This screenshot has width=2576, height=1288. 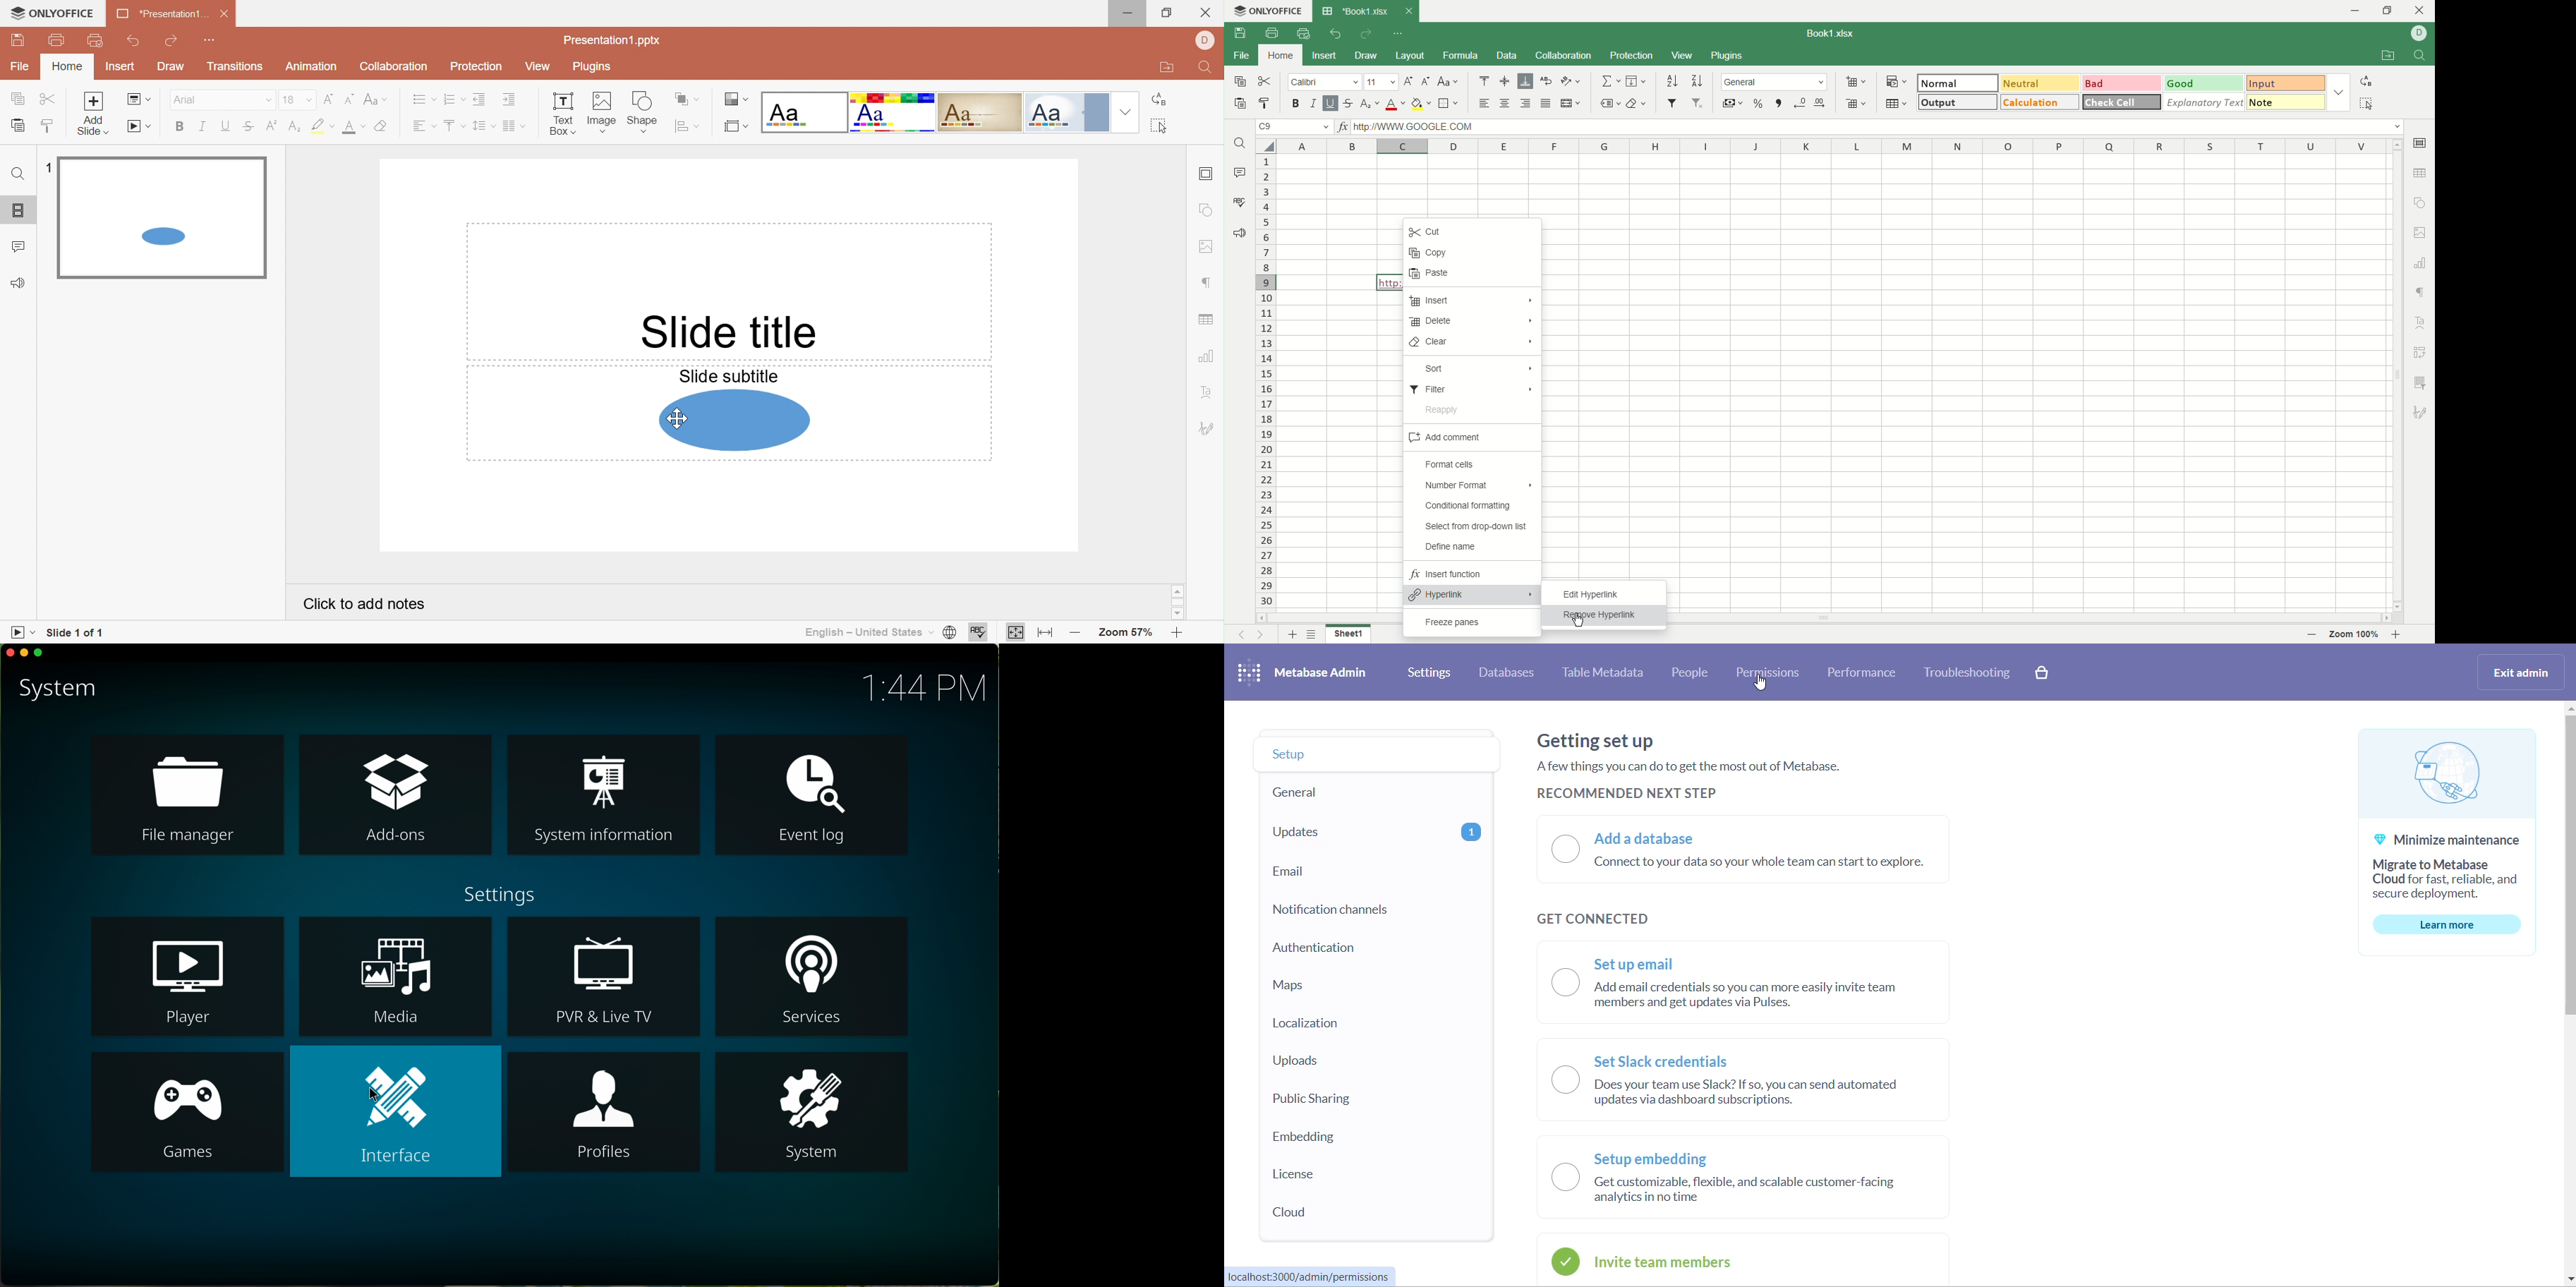 I want to click on select from drop down, so click(x=1475, y=526).